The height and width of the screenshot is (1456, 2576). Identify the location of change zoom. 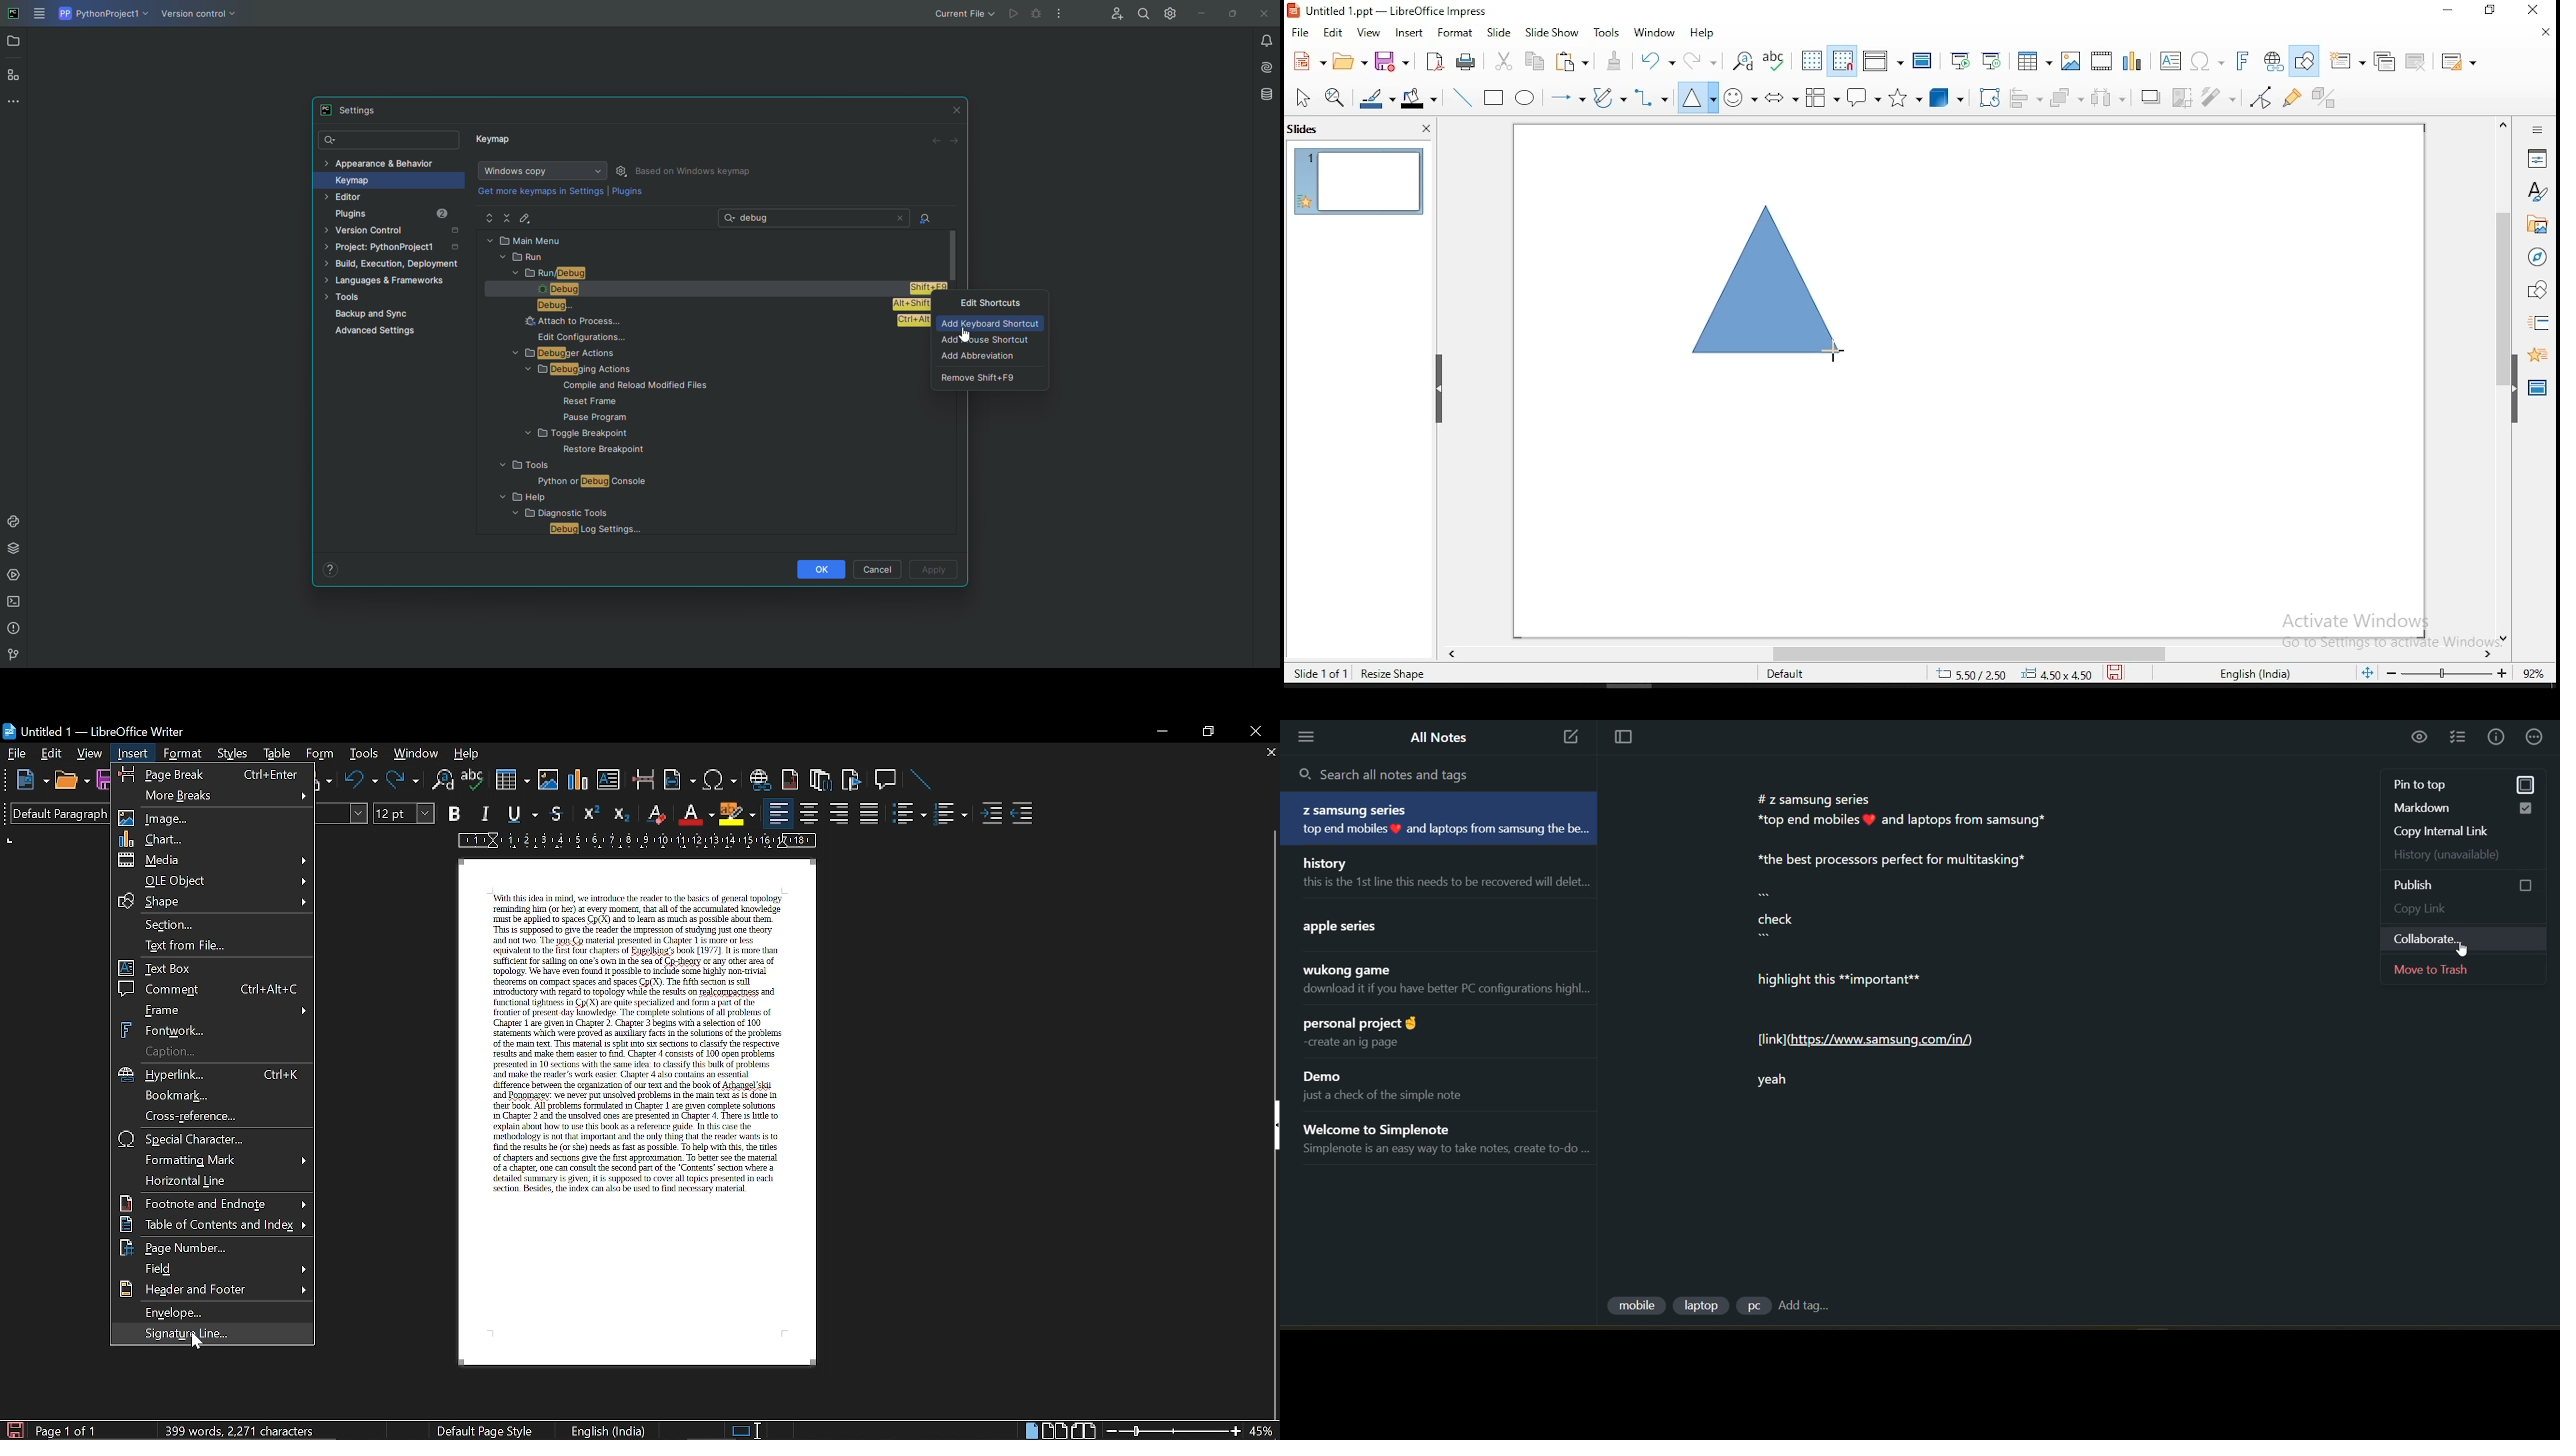
(1170, 1431).